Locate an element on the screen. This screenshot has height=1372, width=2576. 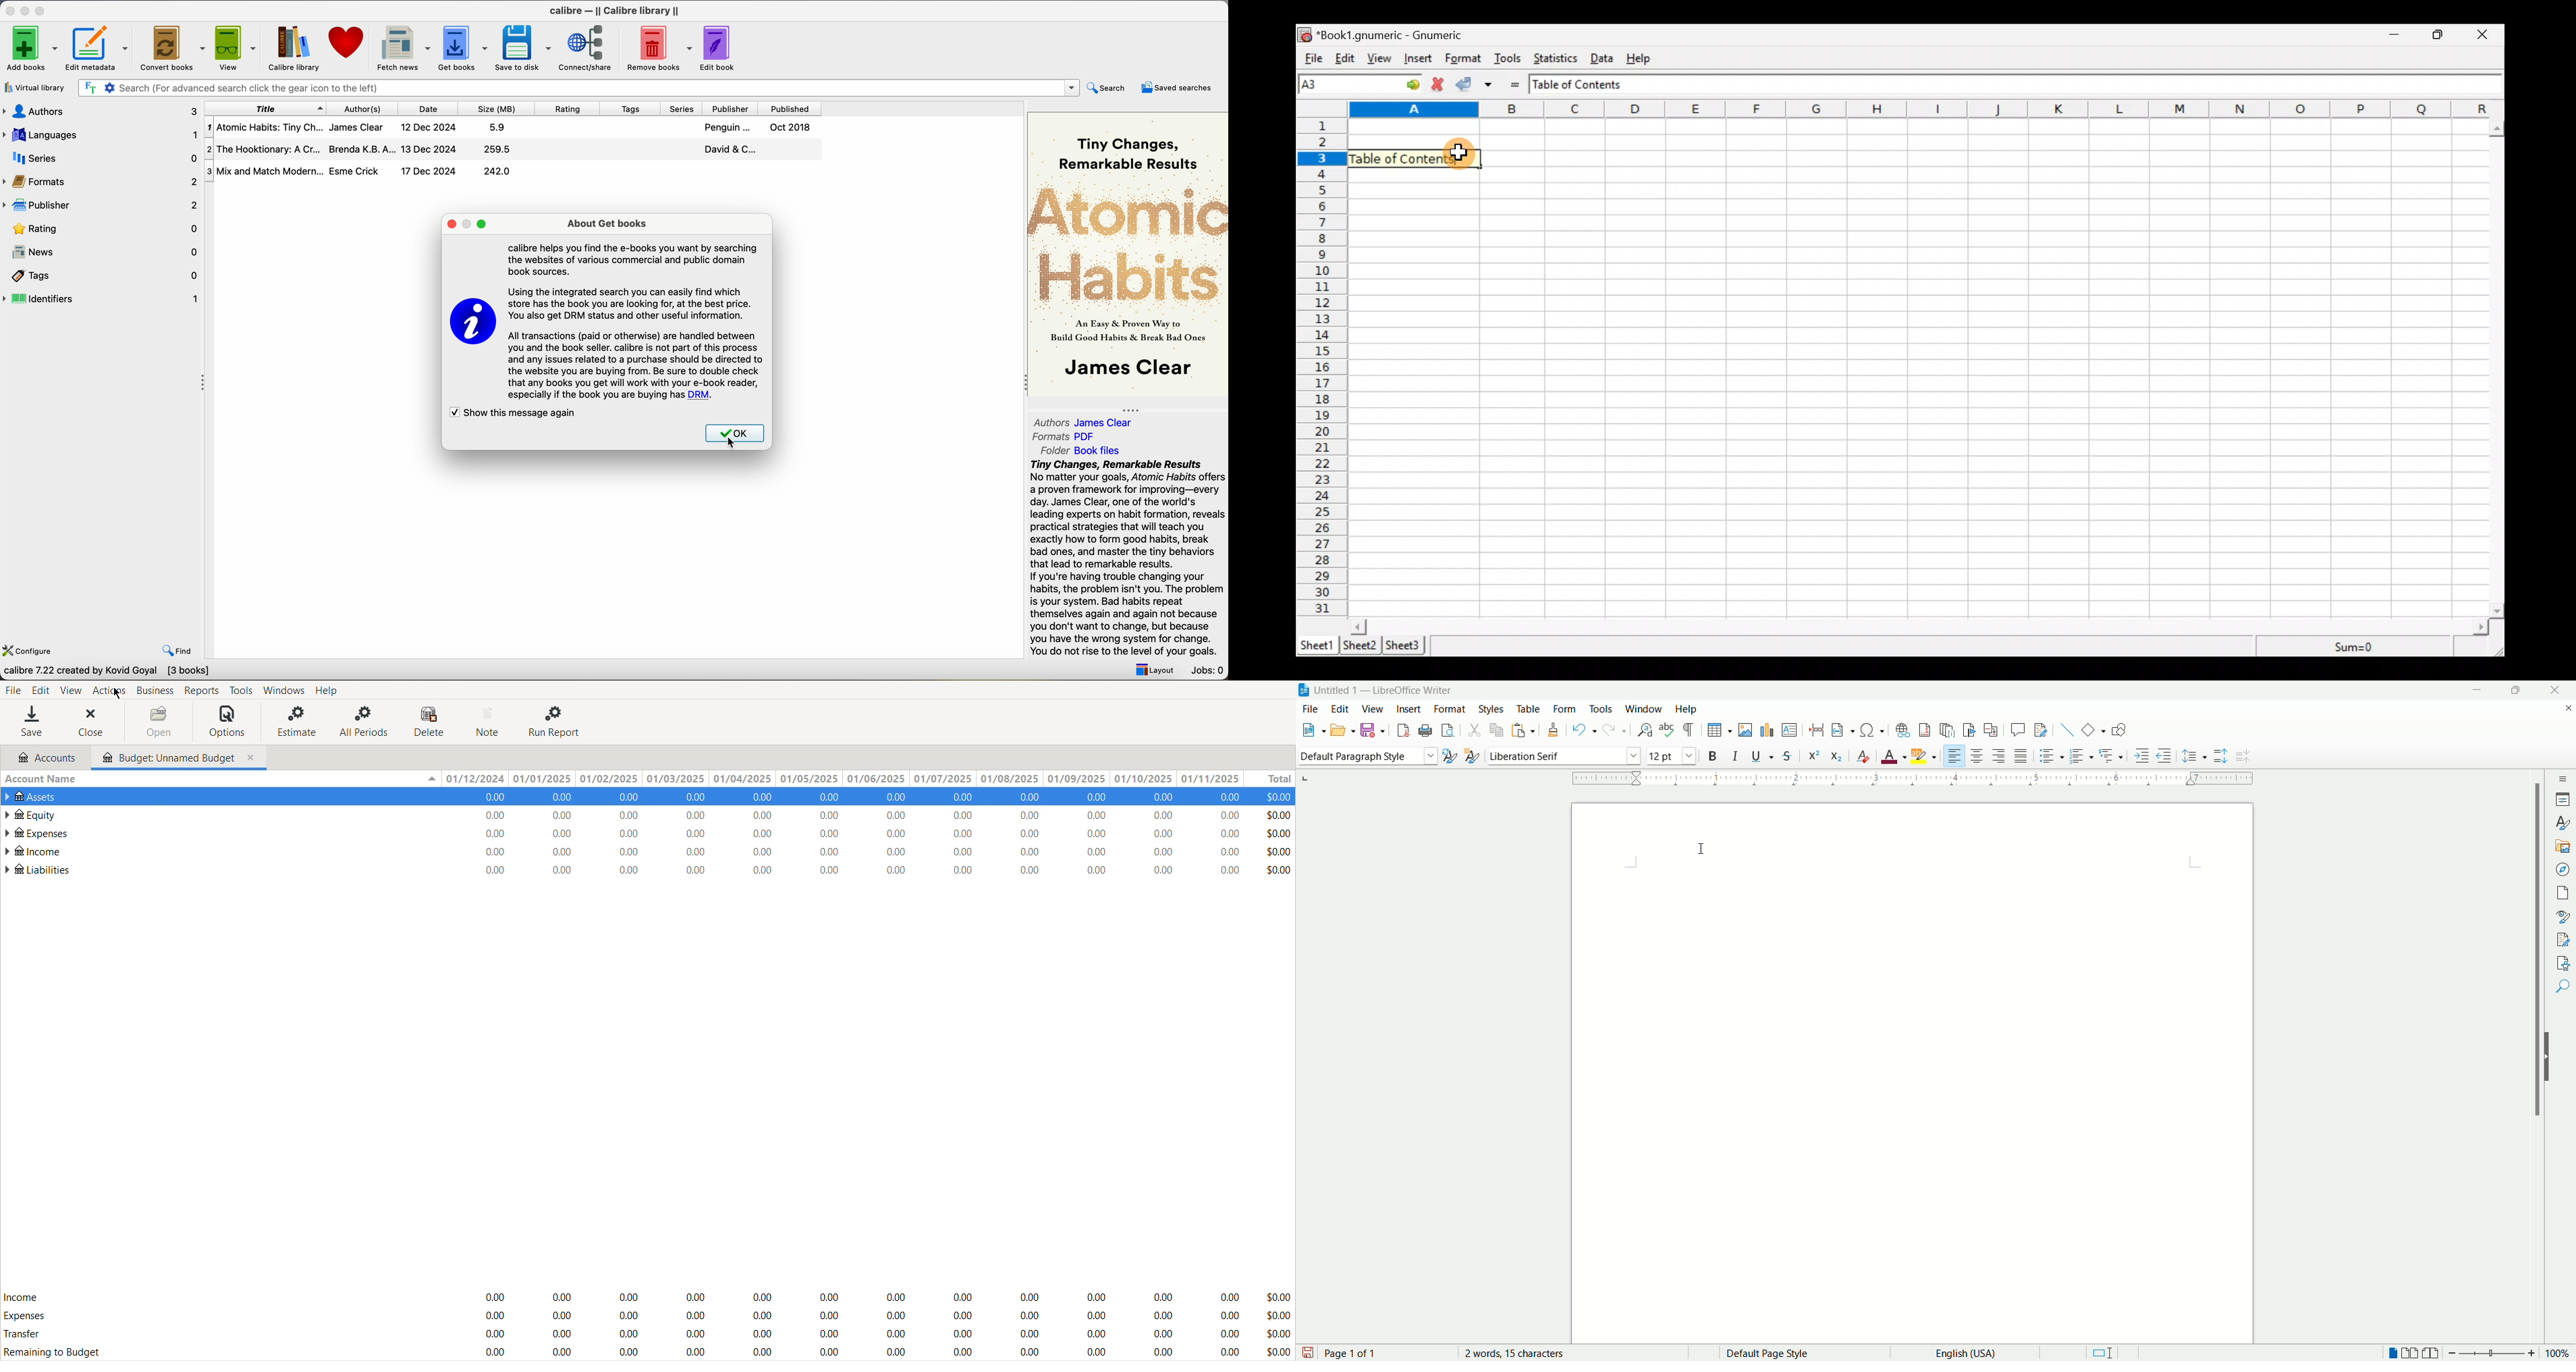
format is located at coordinates (1448, 709).